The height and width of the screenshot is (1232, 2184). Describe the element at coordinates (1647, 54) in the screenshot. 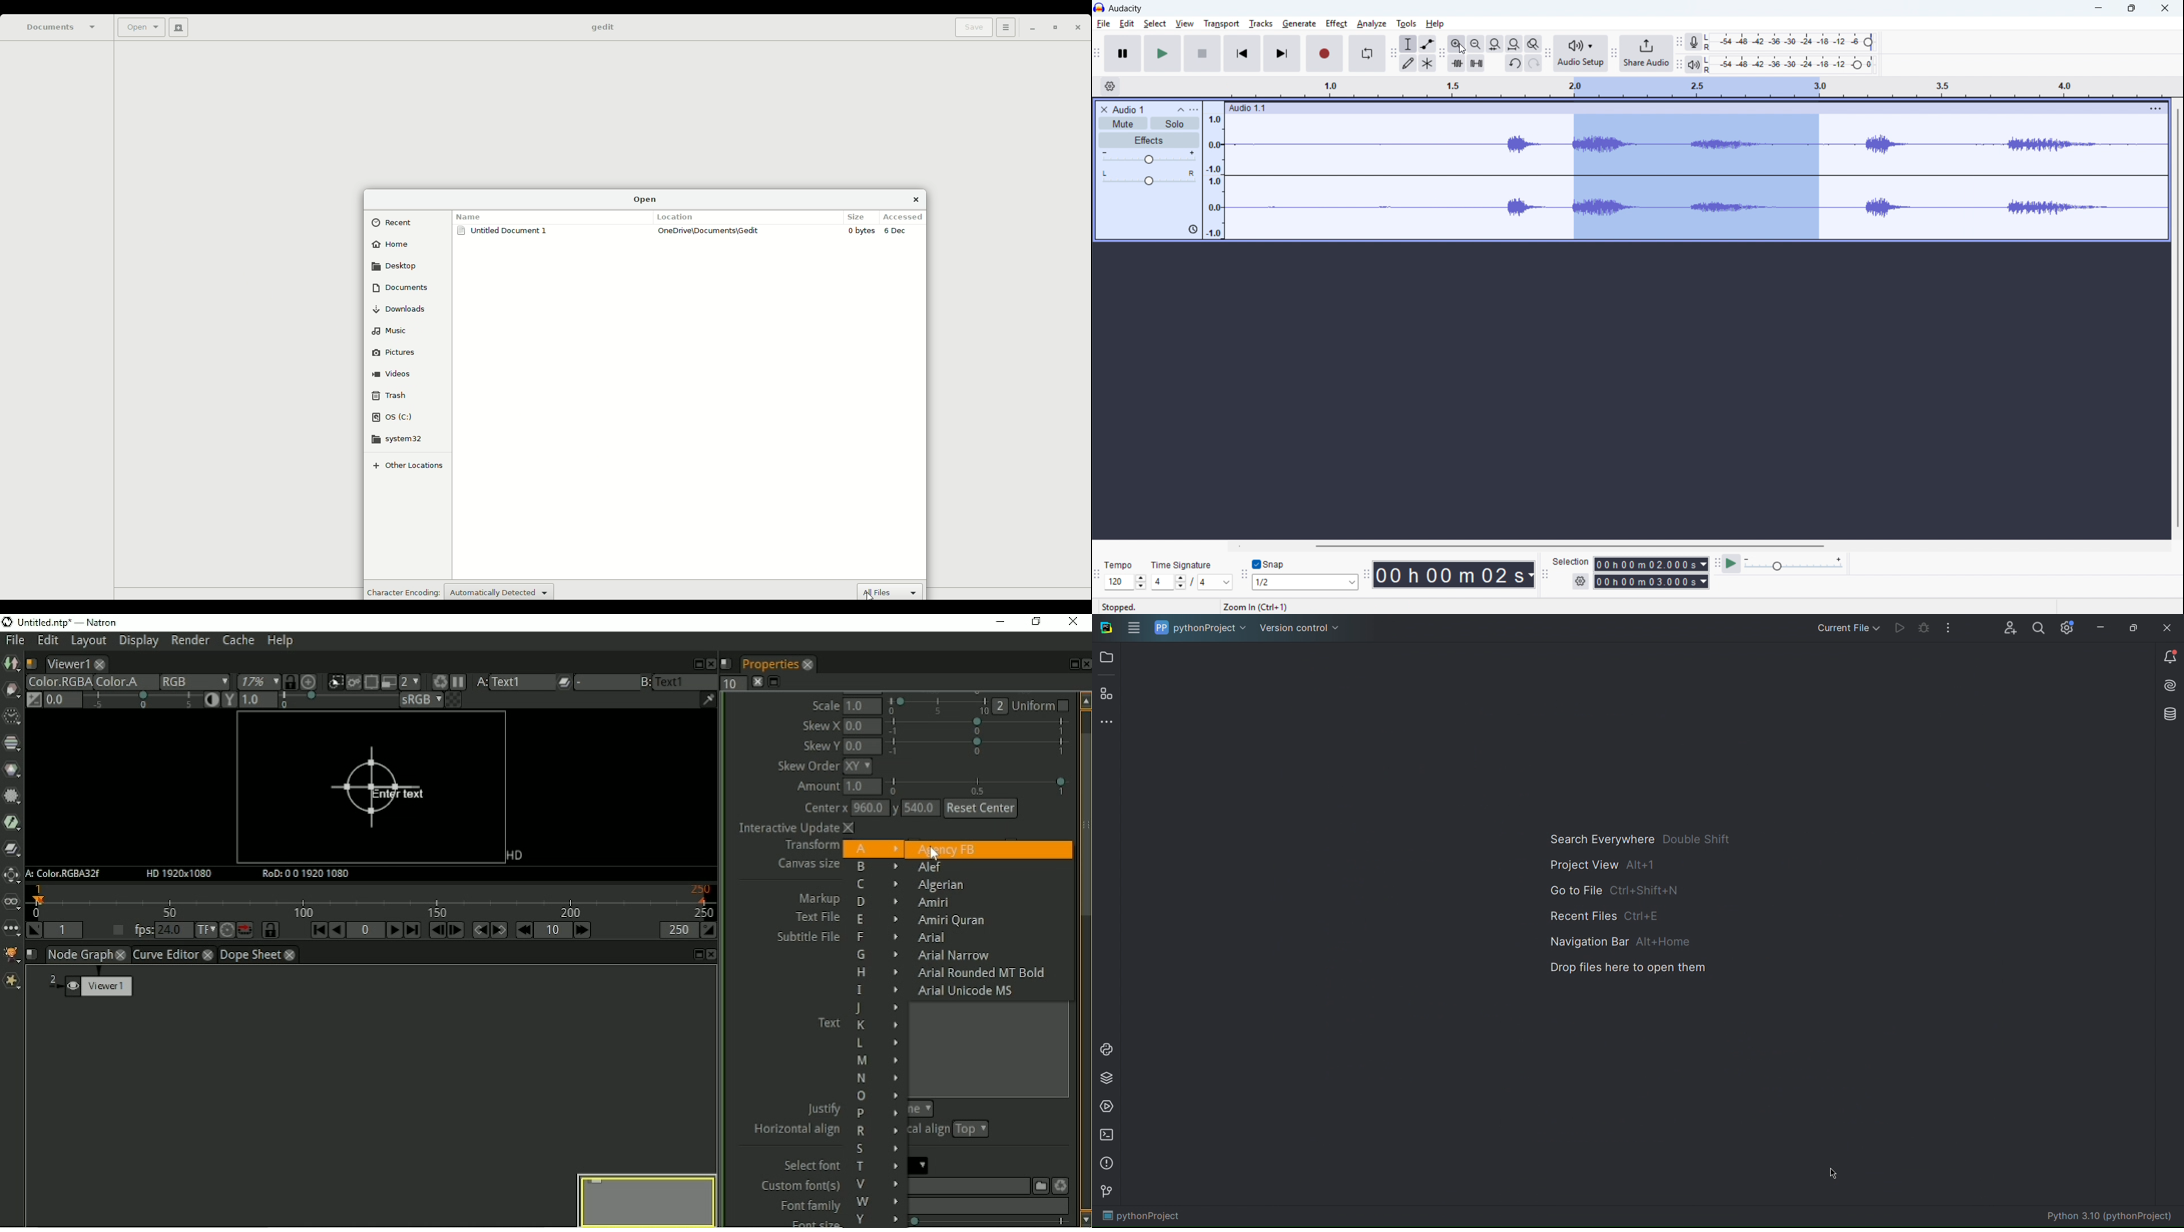

I see `Share audio` at that location.